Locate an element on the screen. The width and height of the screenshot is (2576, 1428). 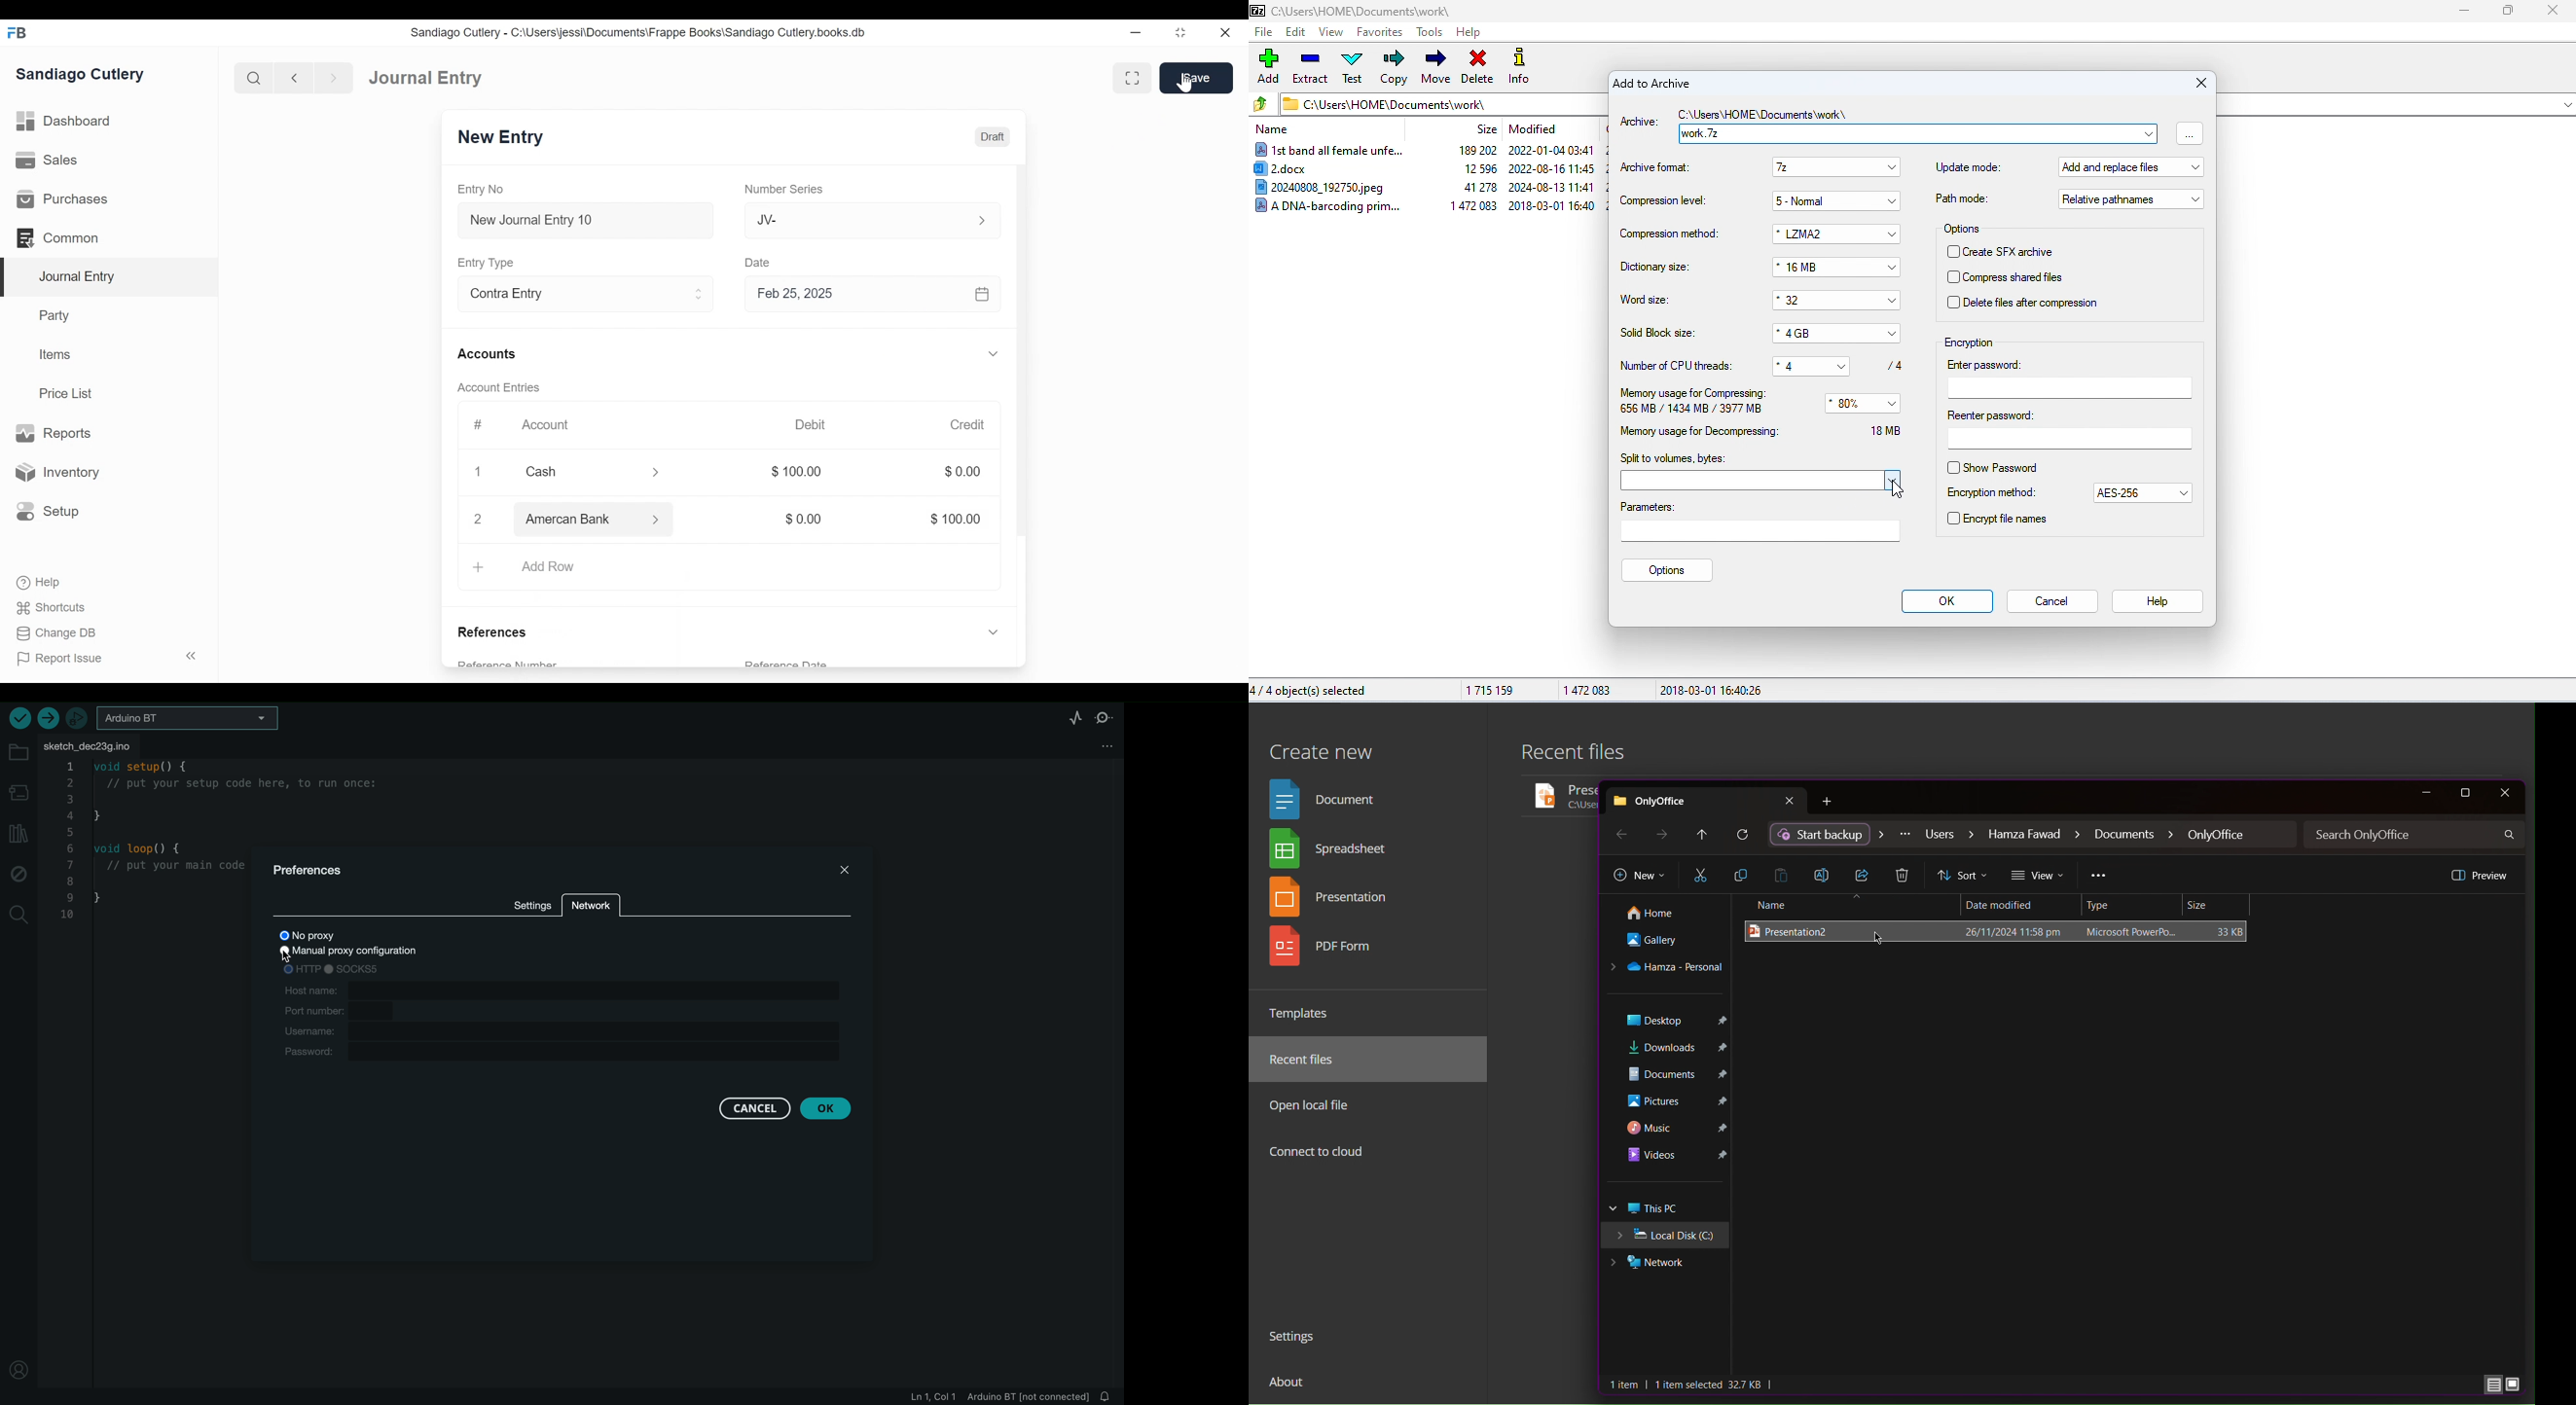
Entry Type is located at coordinates (490, 262).